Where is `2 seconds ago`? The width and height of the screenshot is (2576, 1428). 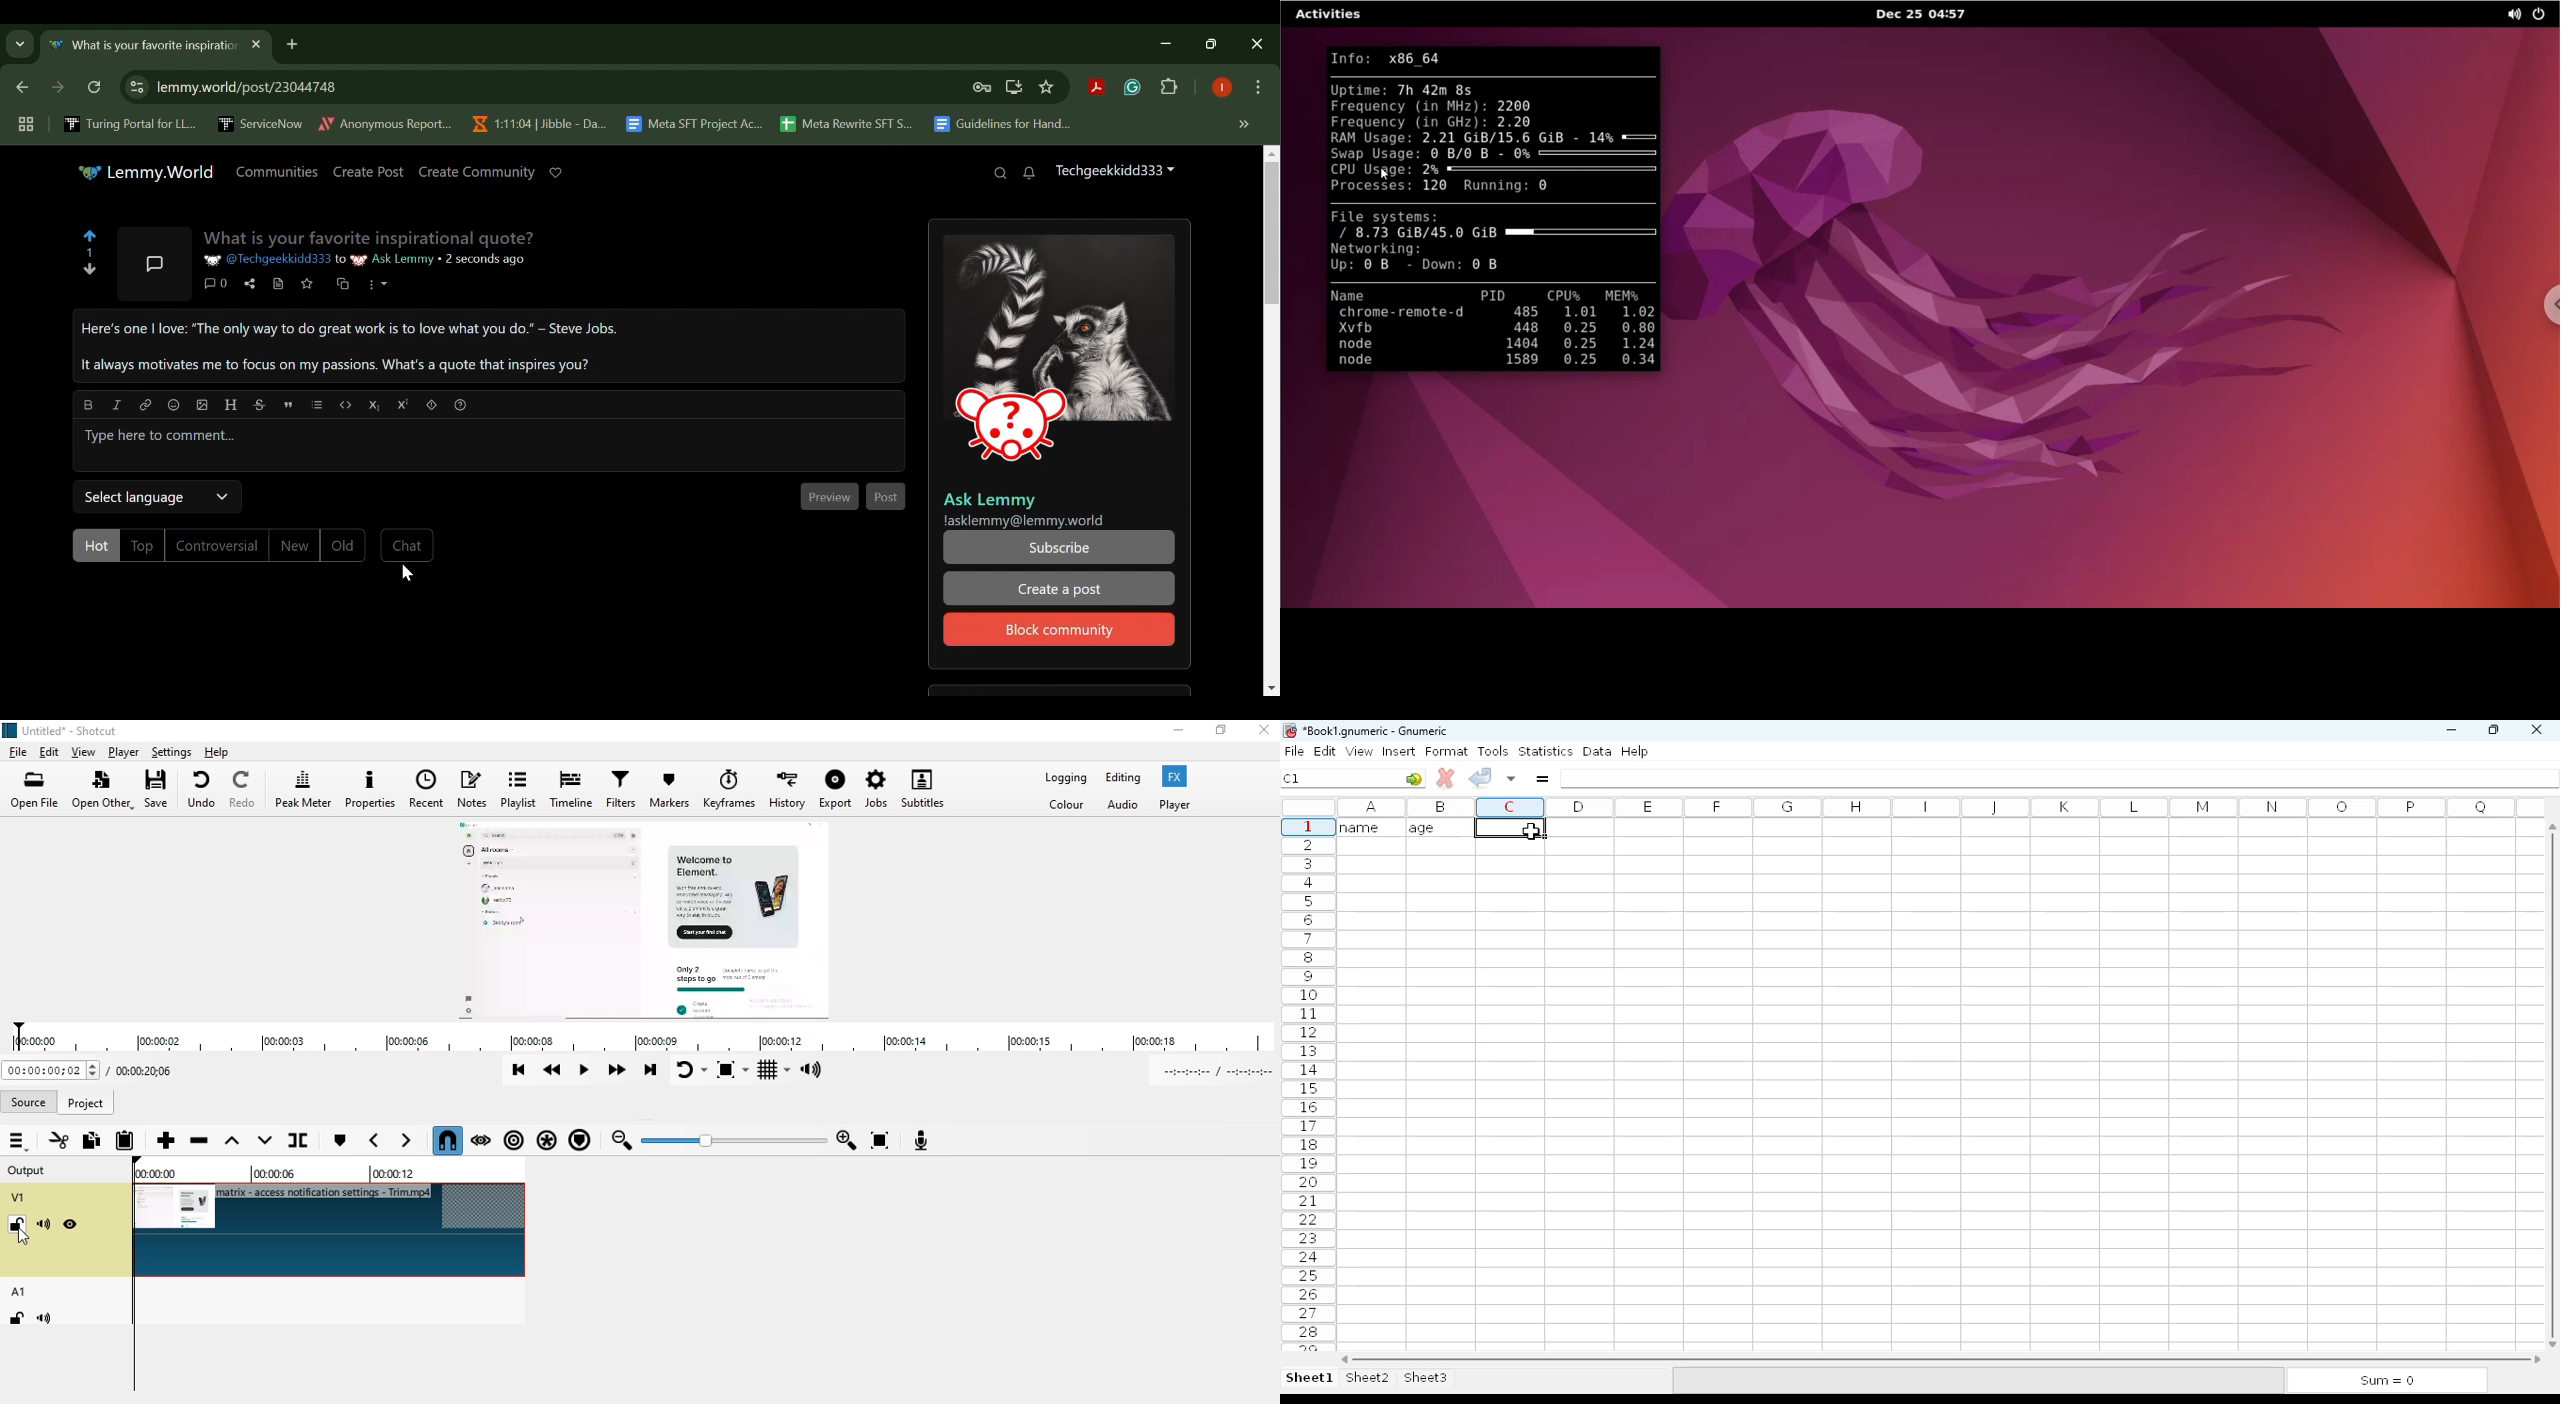 2 seconds ago is located at coordinates (485, 260).